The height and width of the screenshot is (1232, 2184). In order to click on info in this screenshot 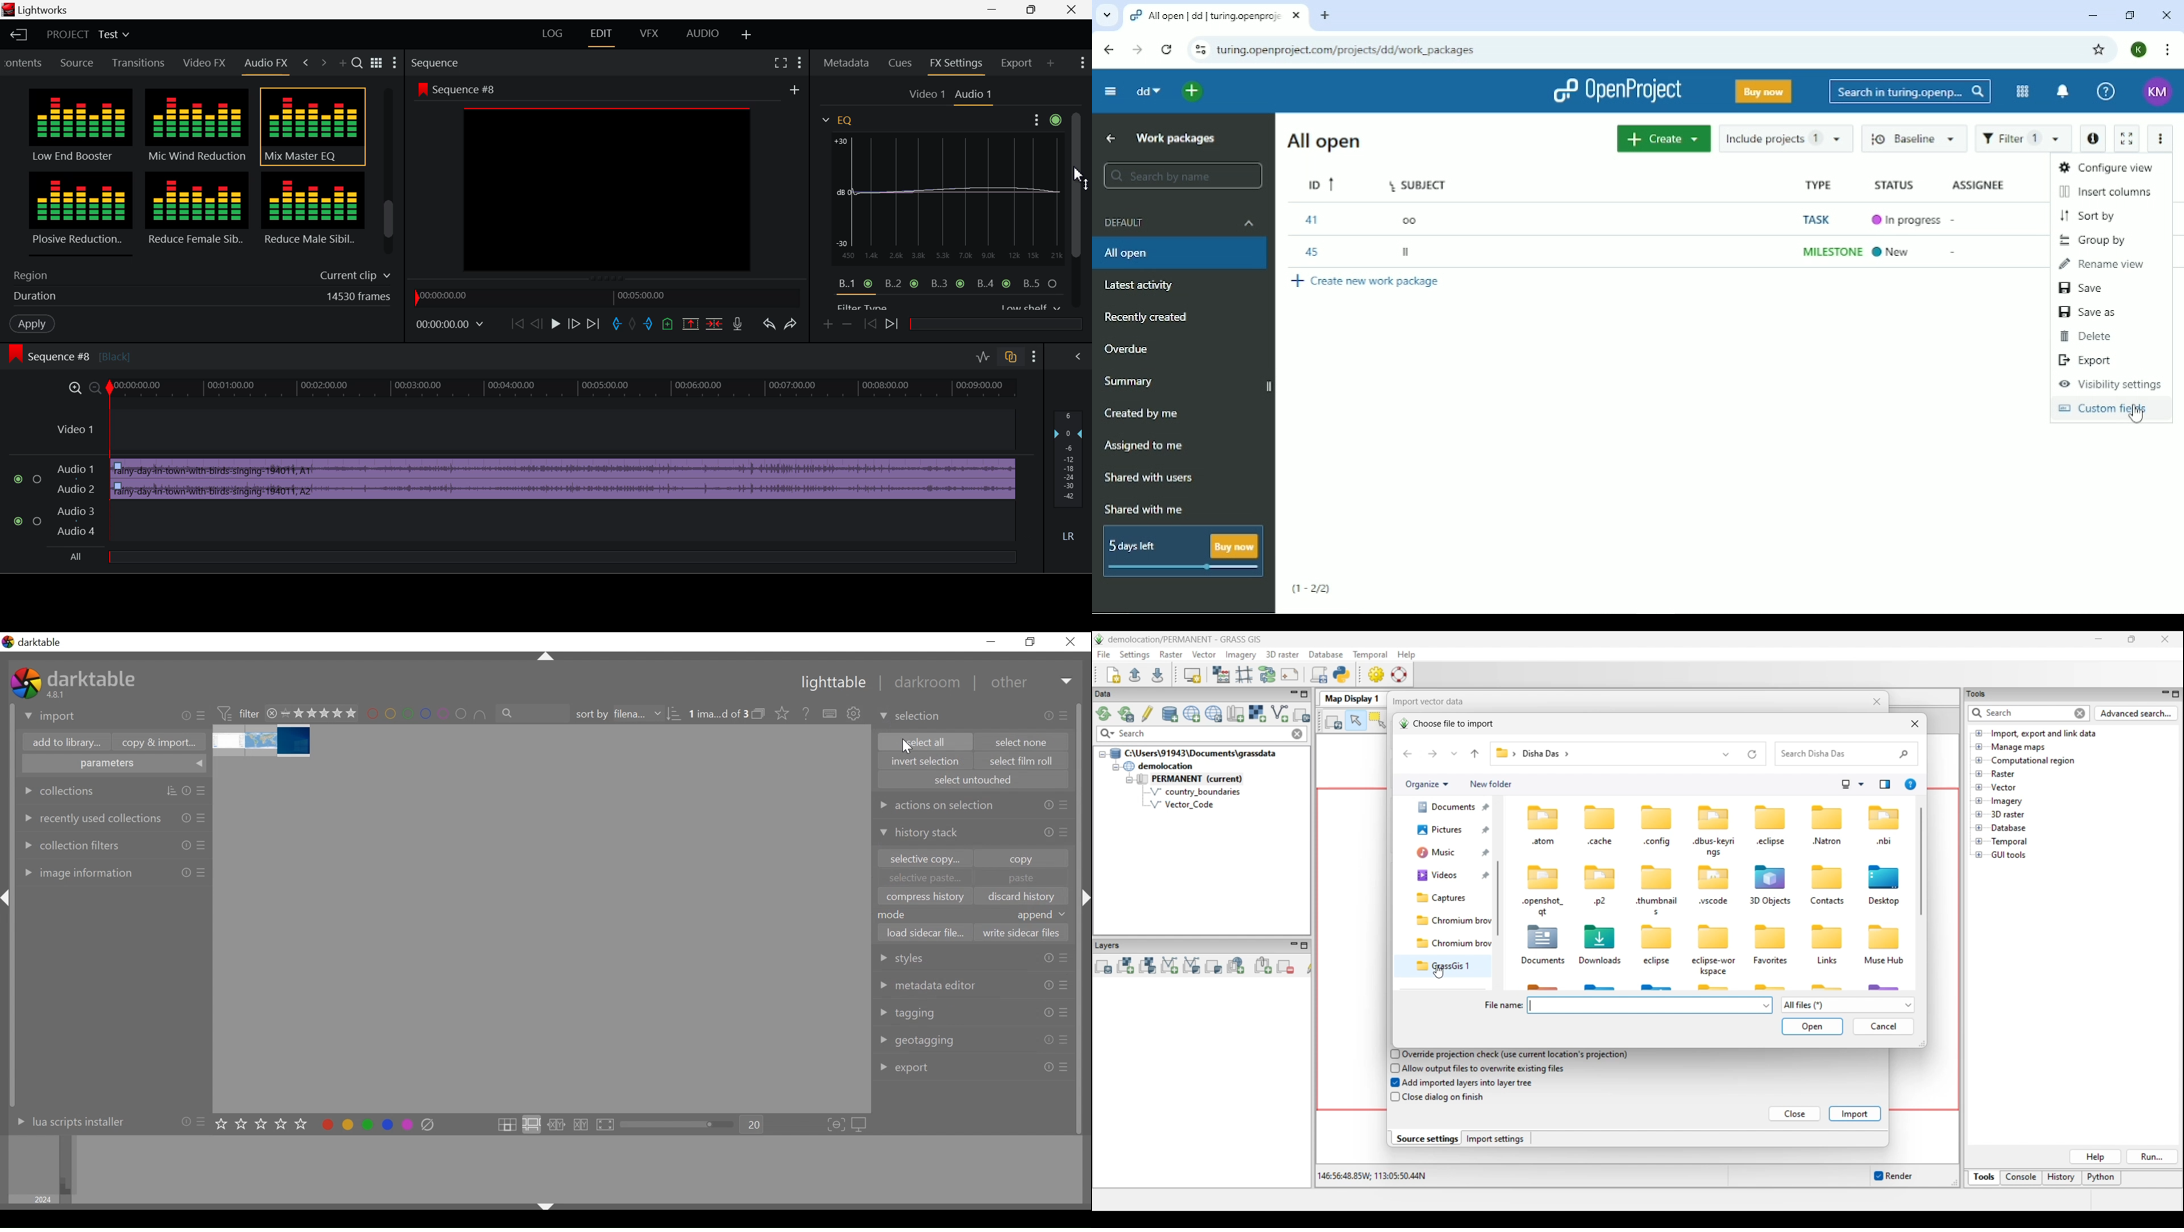, I will do `click(1049, 806)`.